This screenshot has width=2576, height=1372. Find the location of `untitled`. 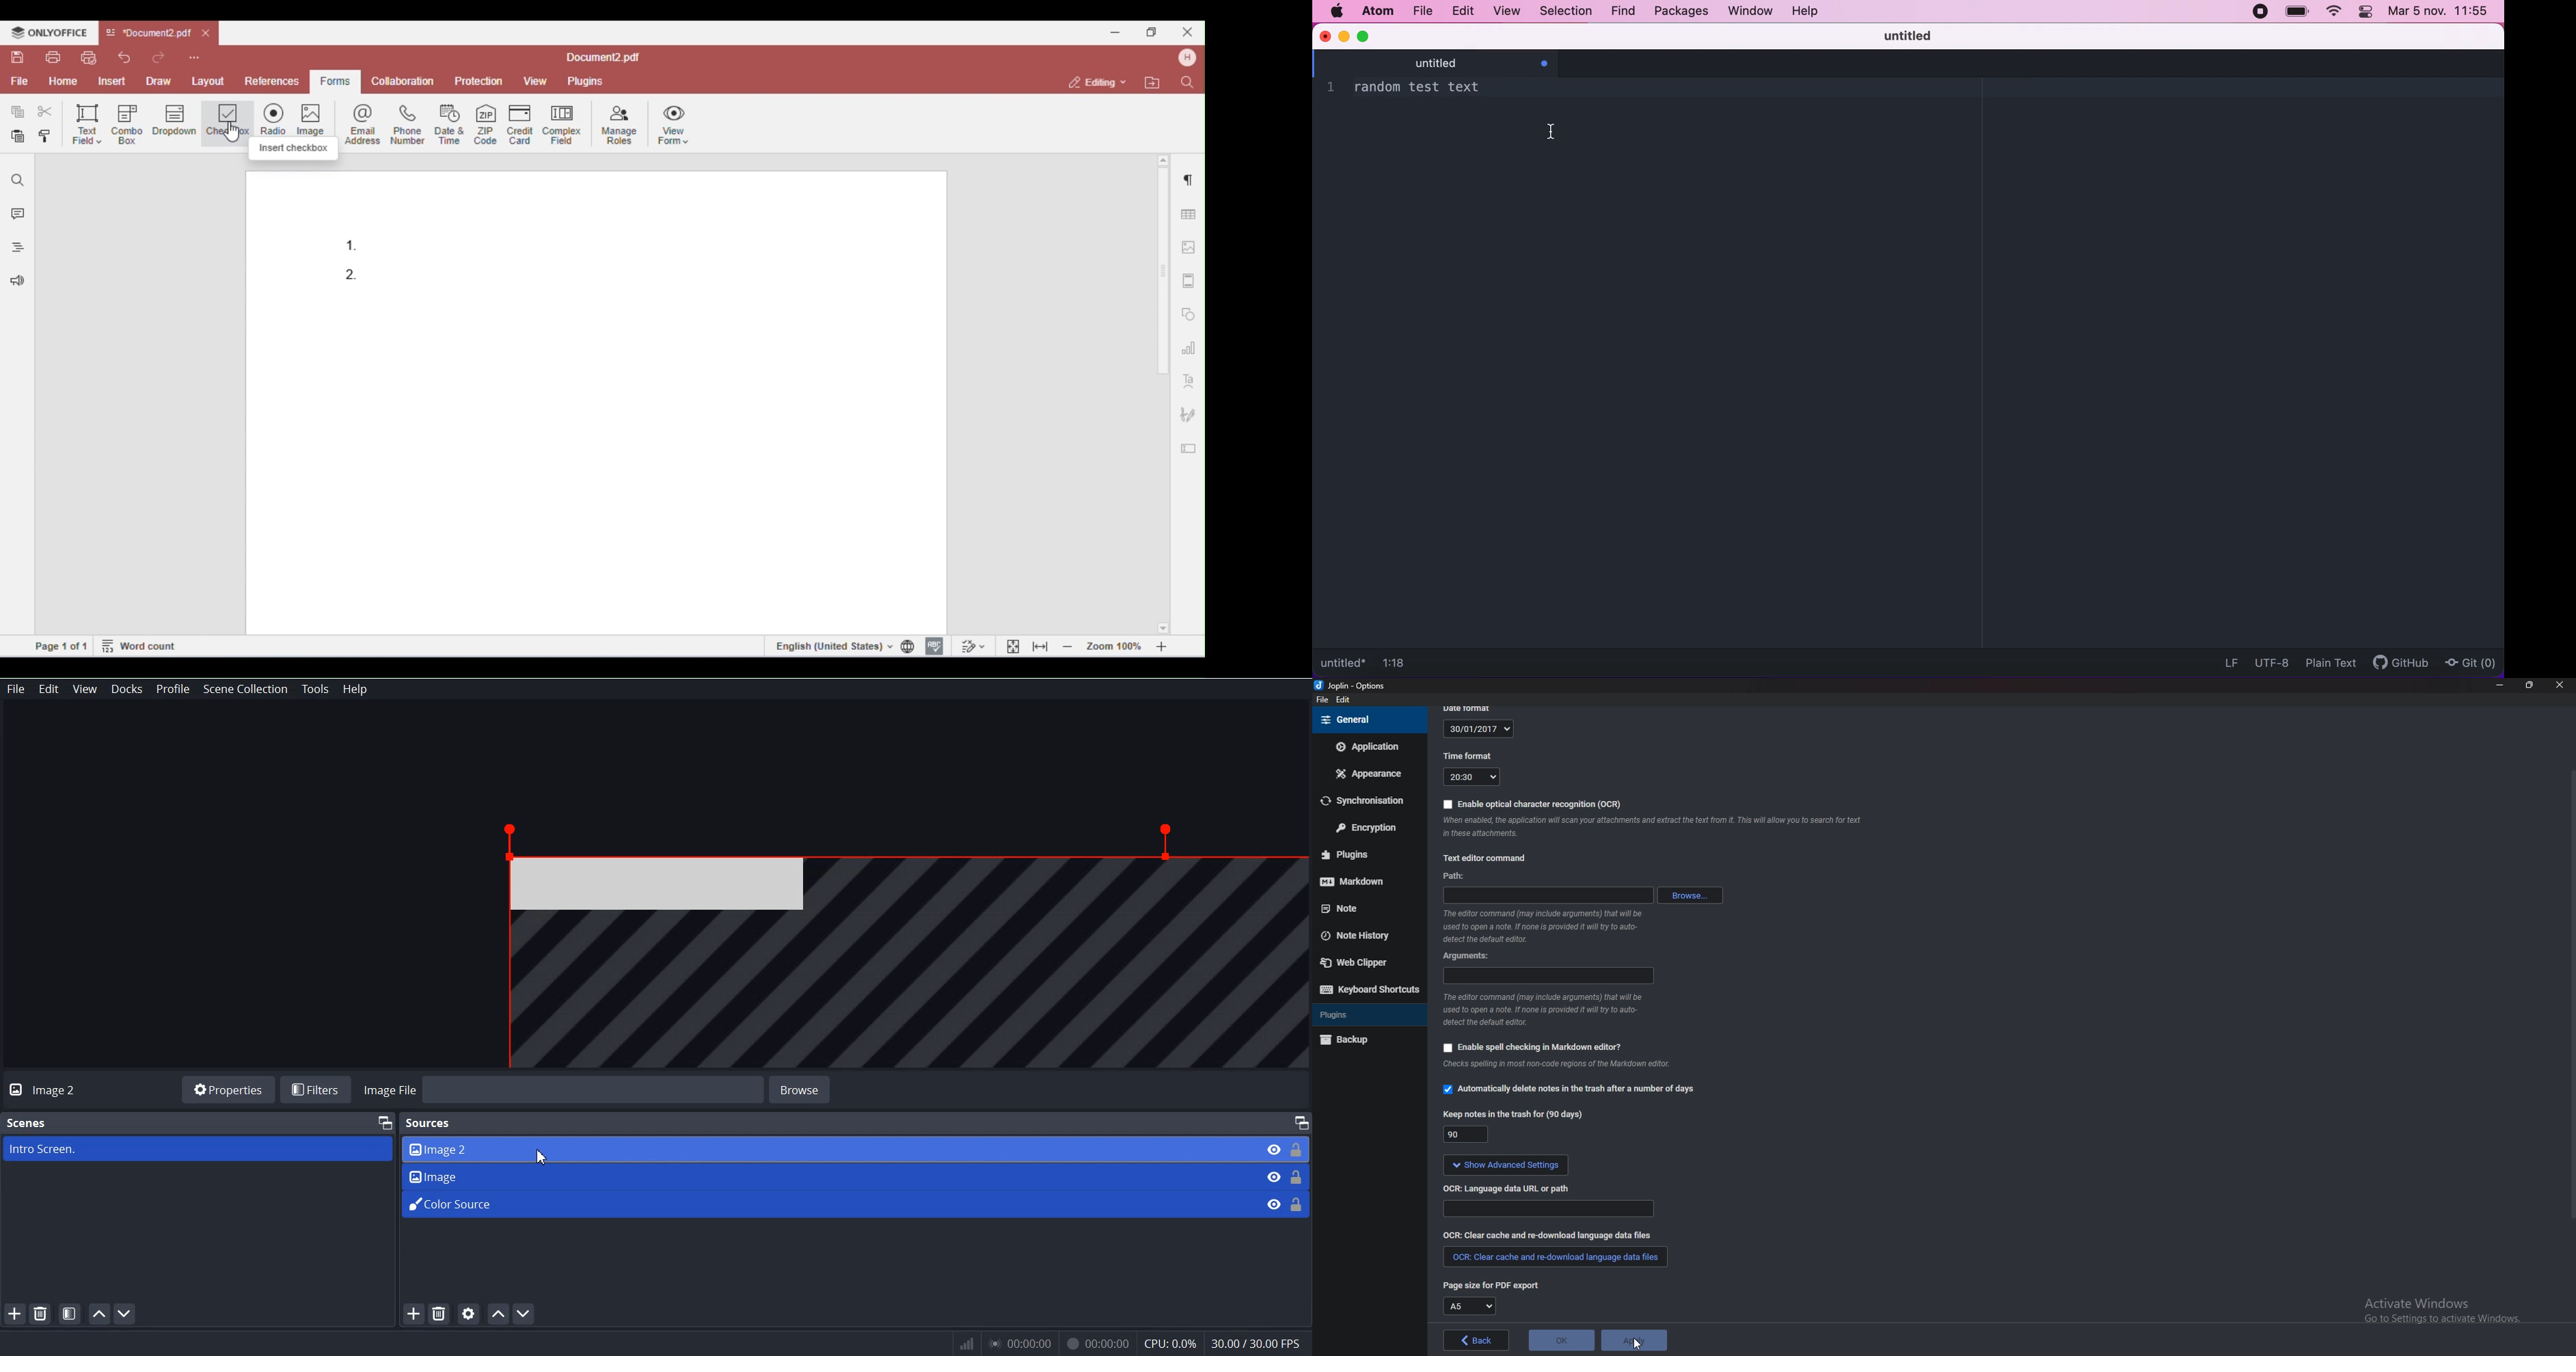

untitled is located at coordinates (1903, 34).